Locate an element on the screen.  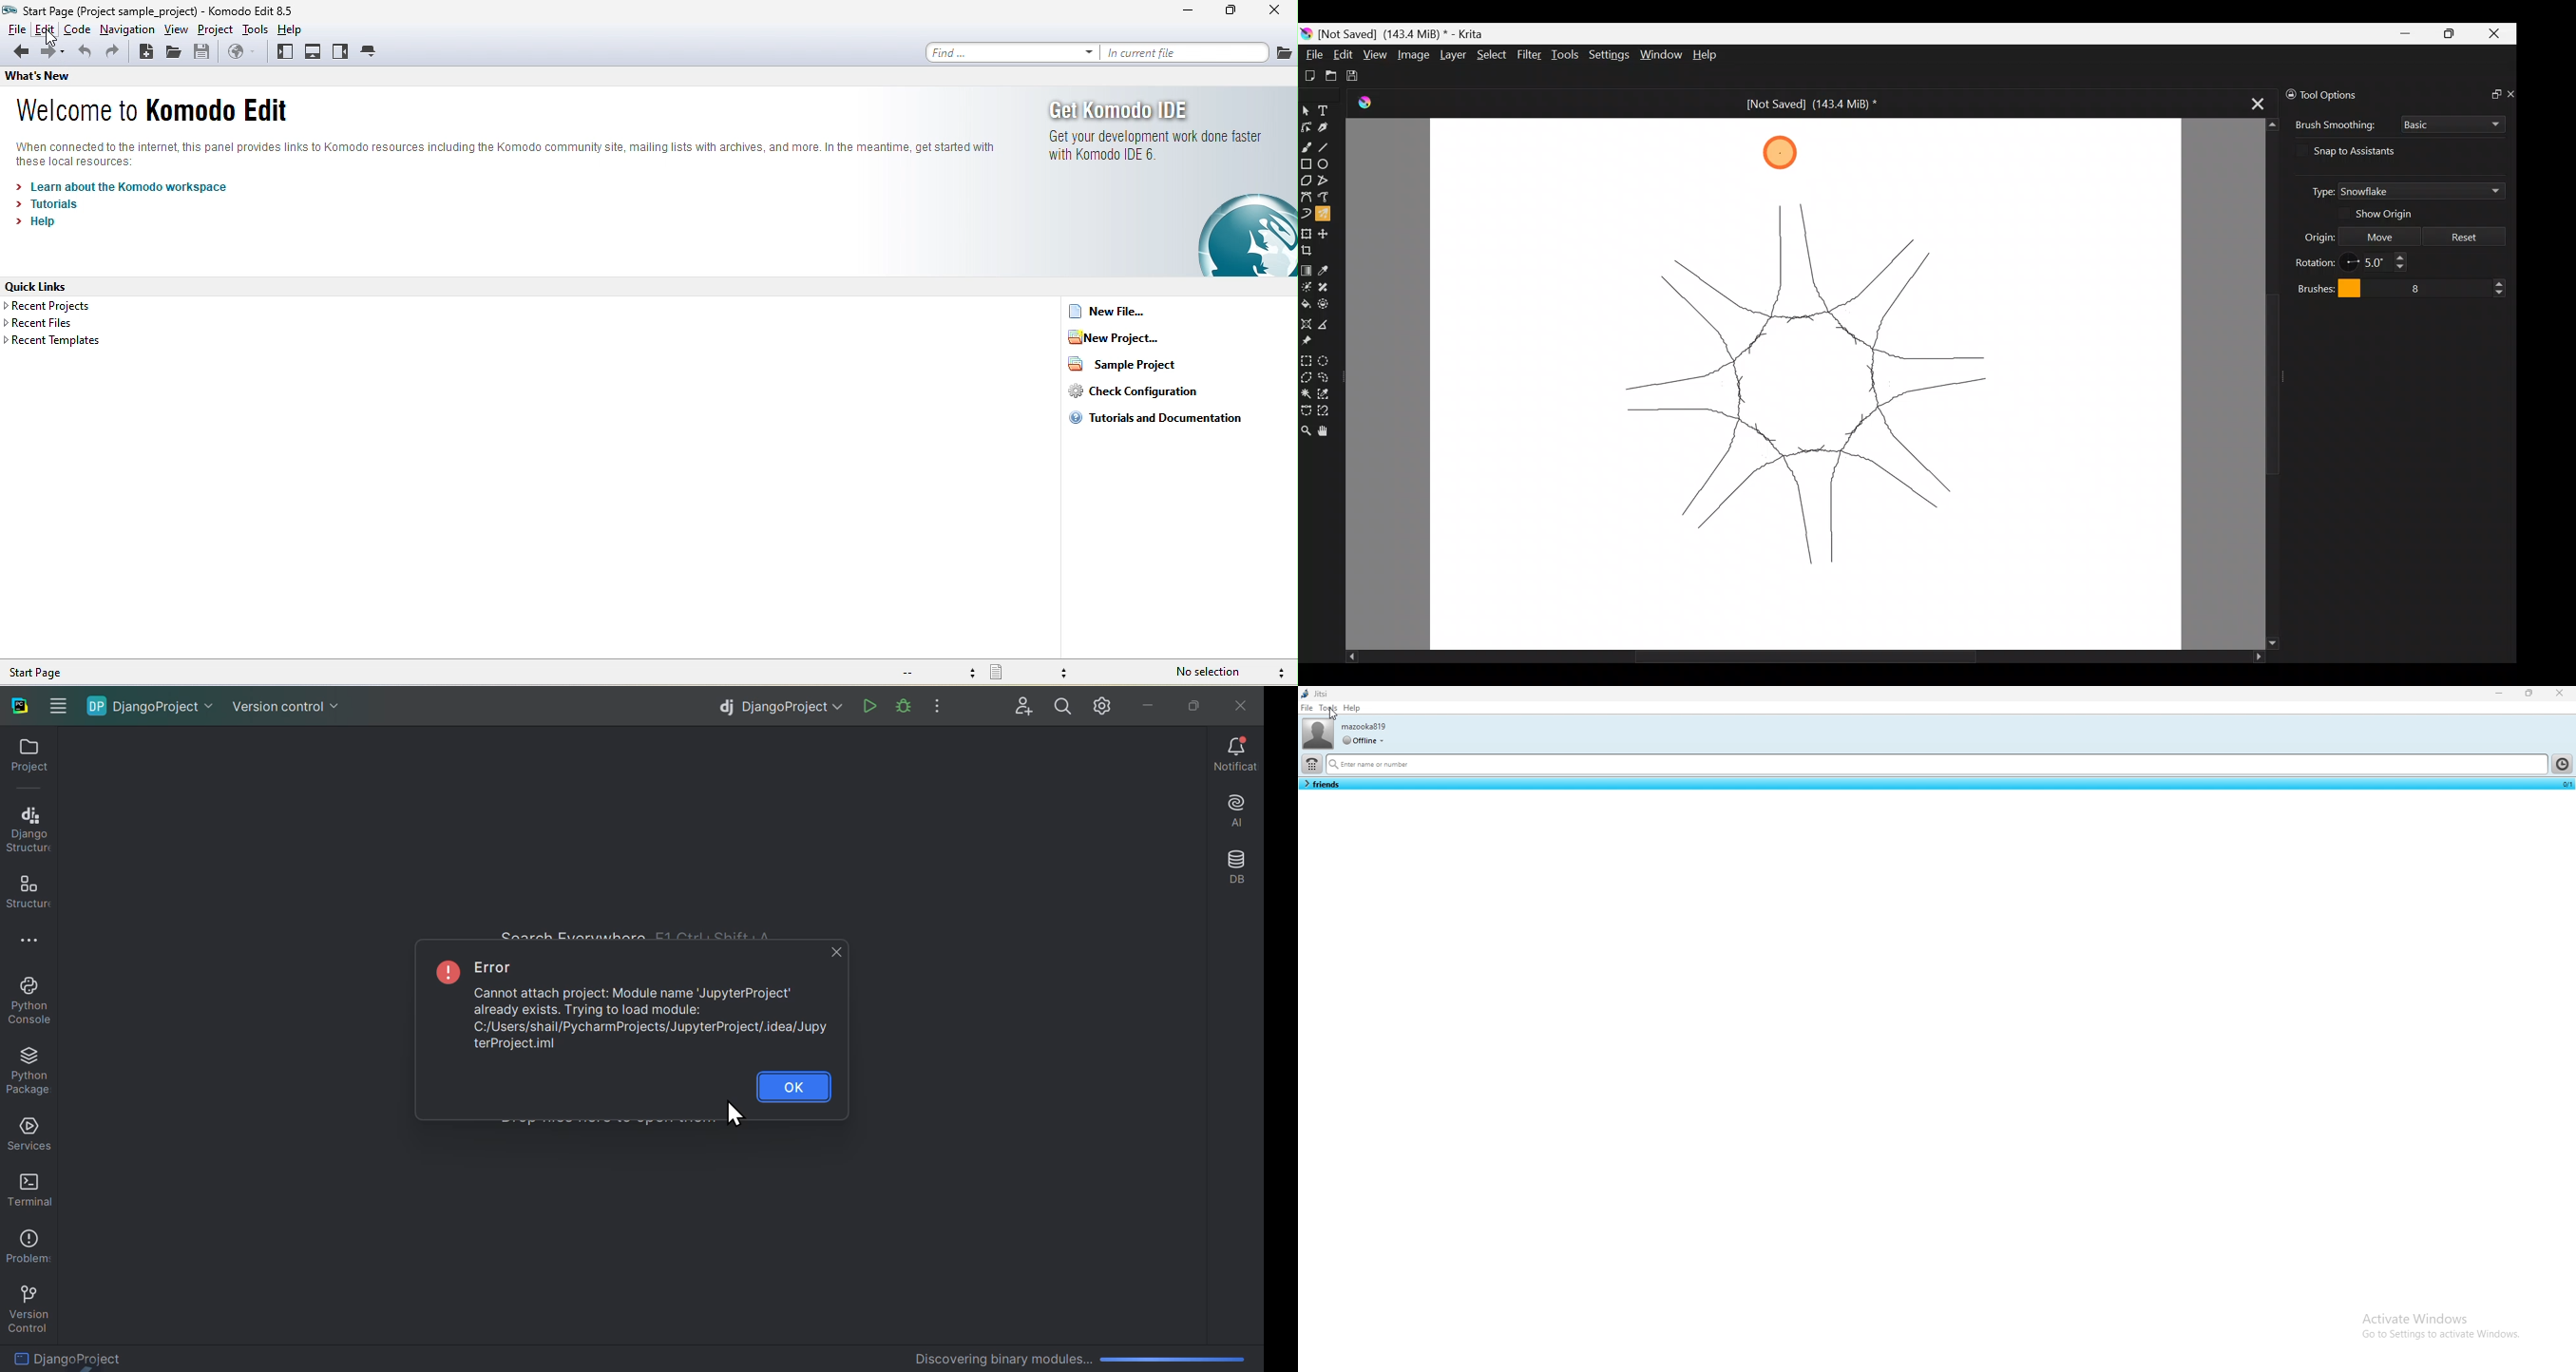
OK is located at coordinates (795, 1086).